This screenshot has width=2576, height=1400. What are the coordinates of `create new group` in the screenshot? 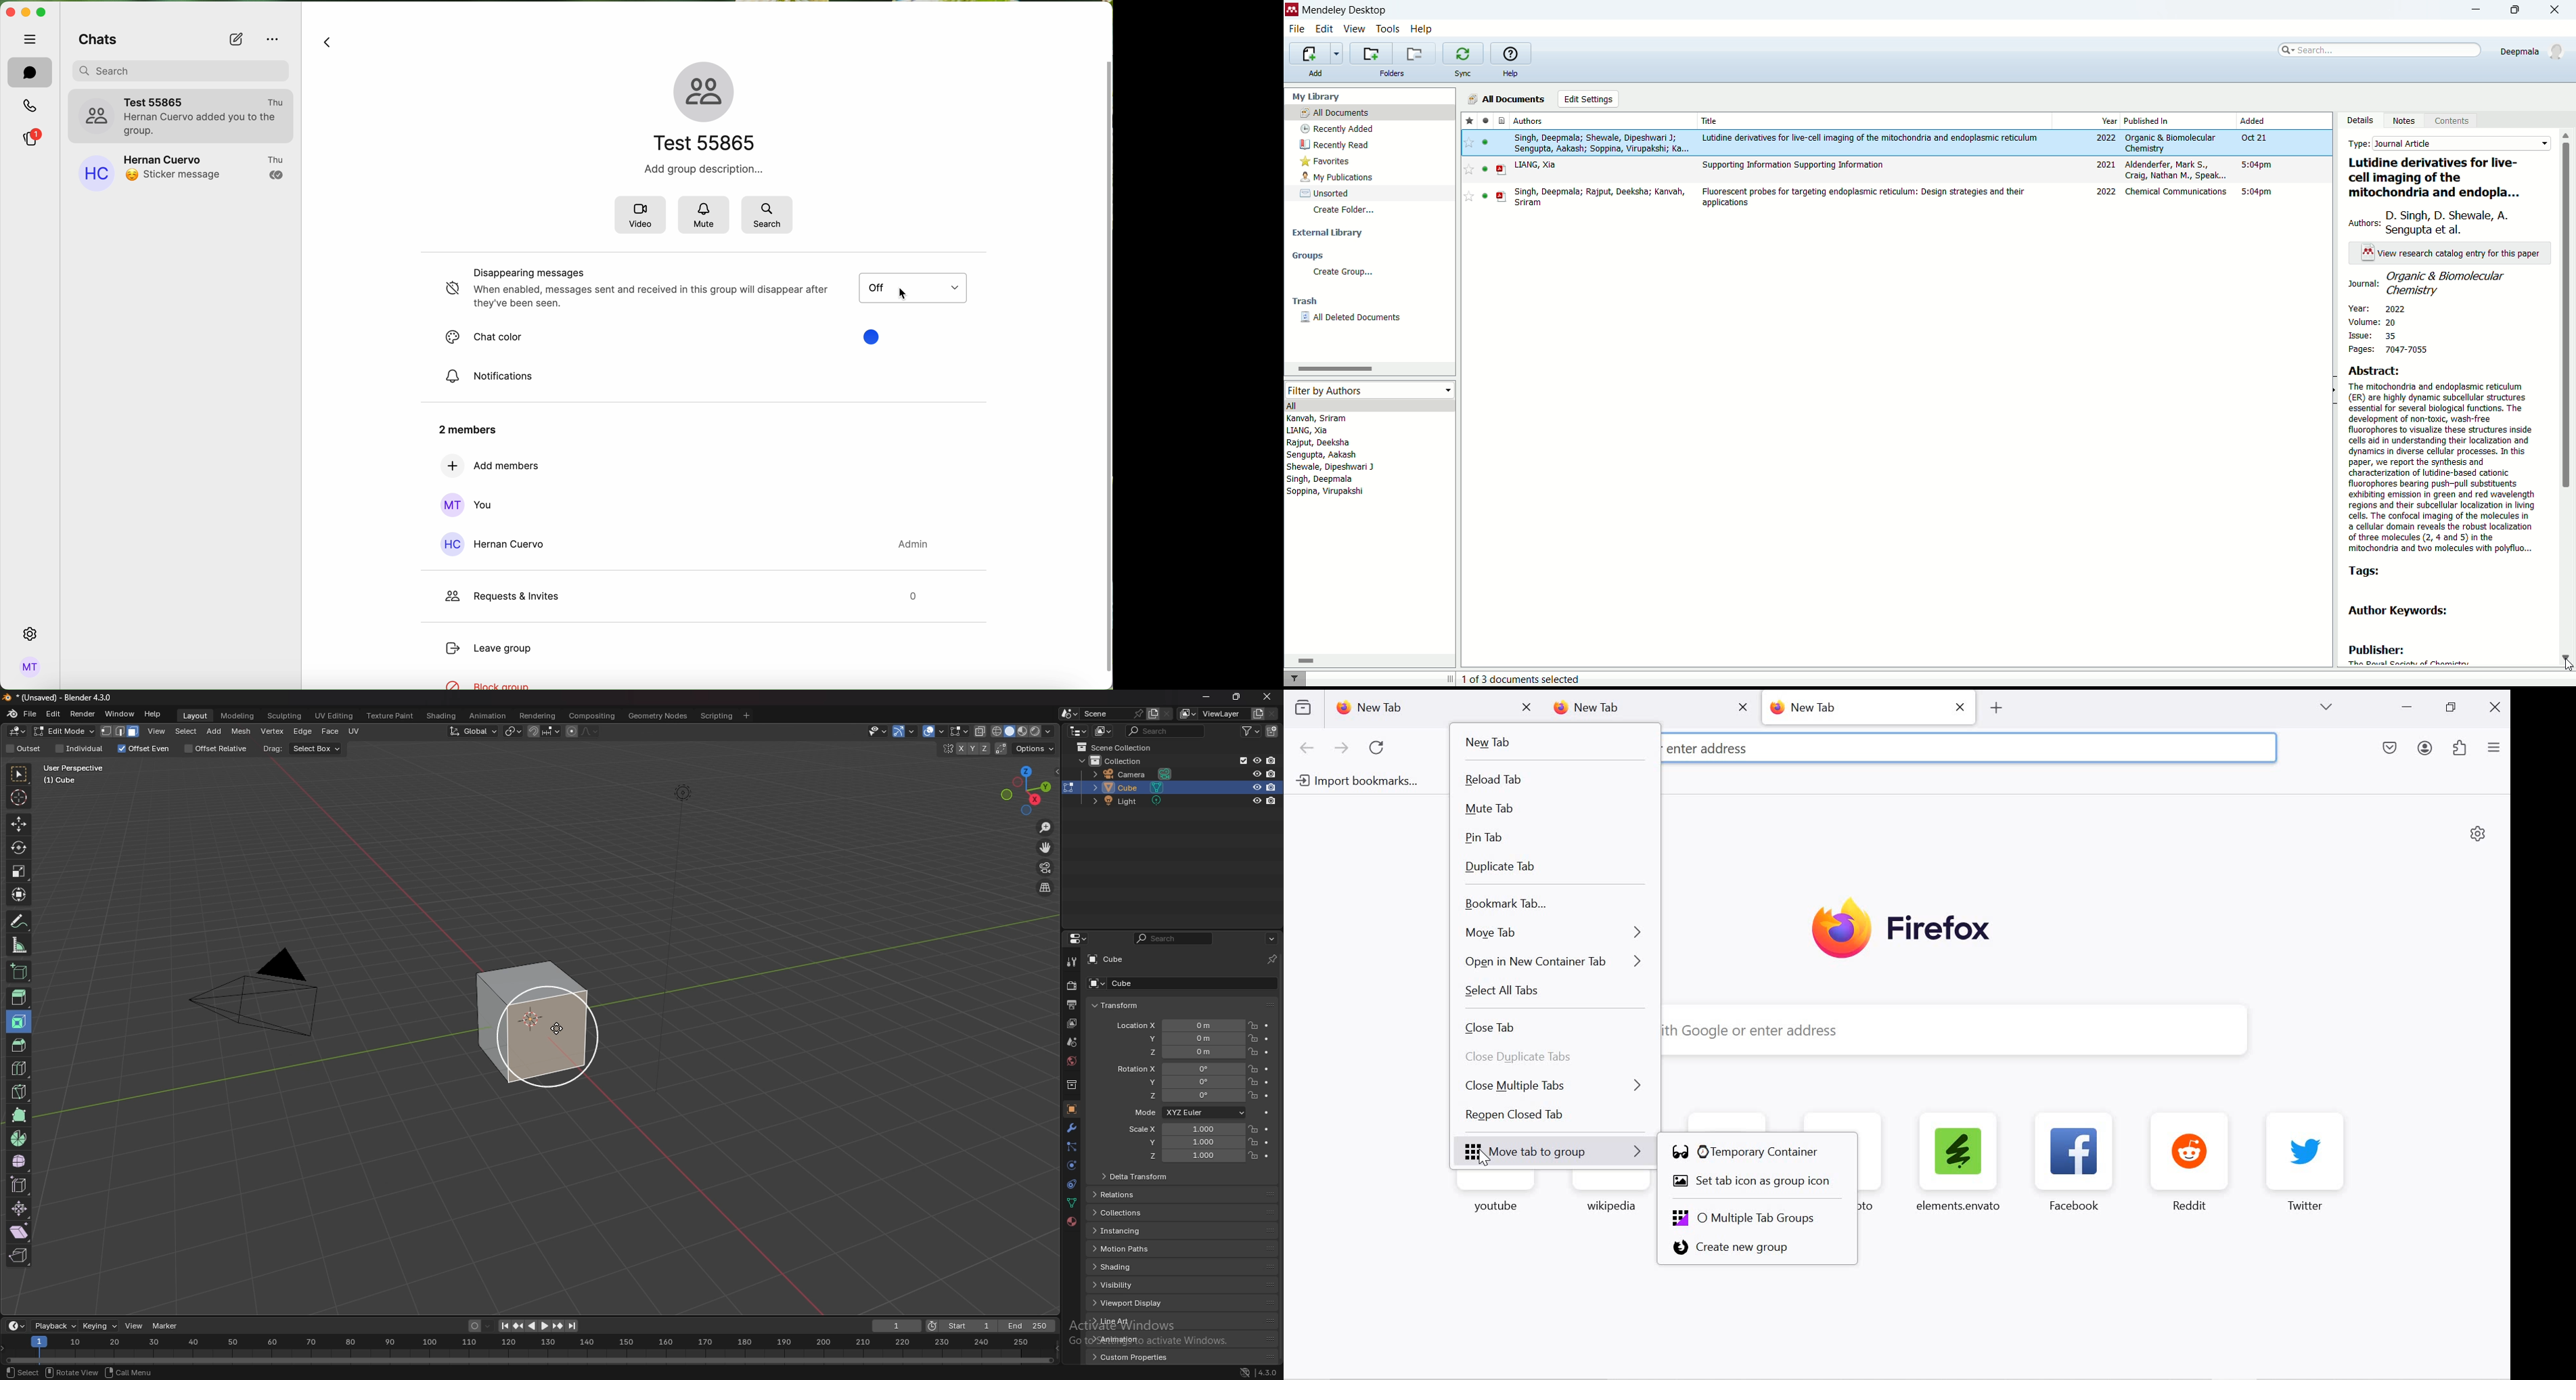 It's located at (1757, 1249).